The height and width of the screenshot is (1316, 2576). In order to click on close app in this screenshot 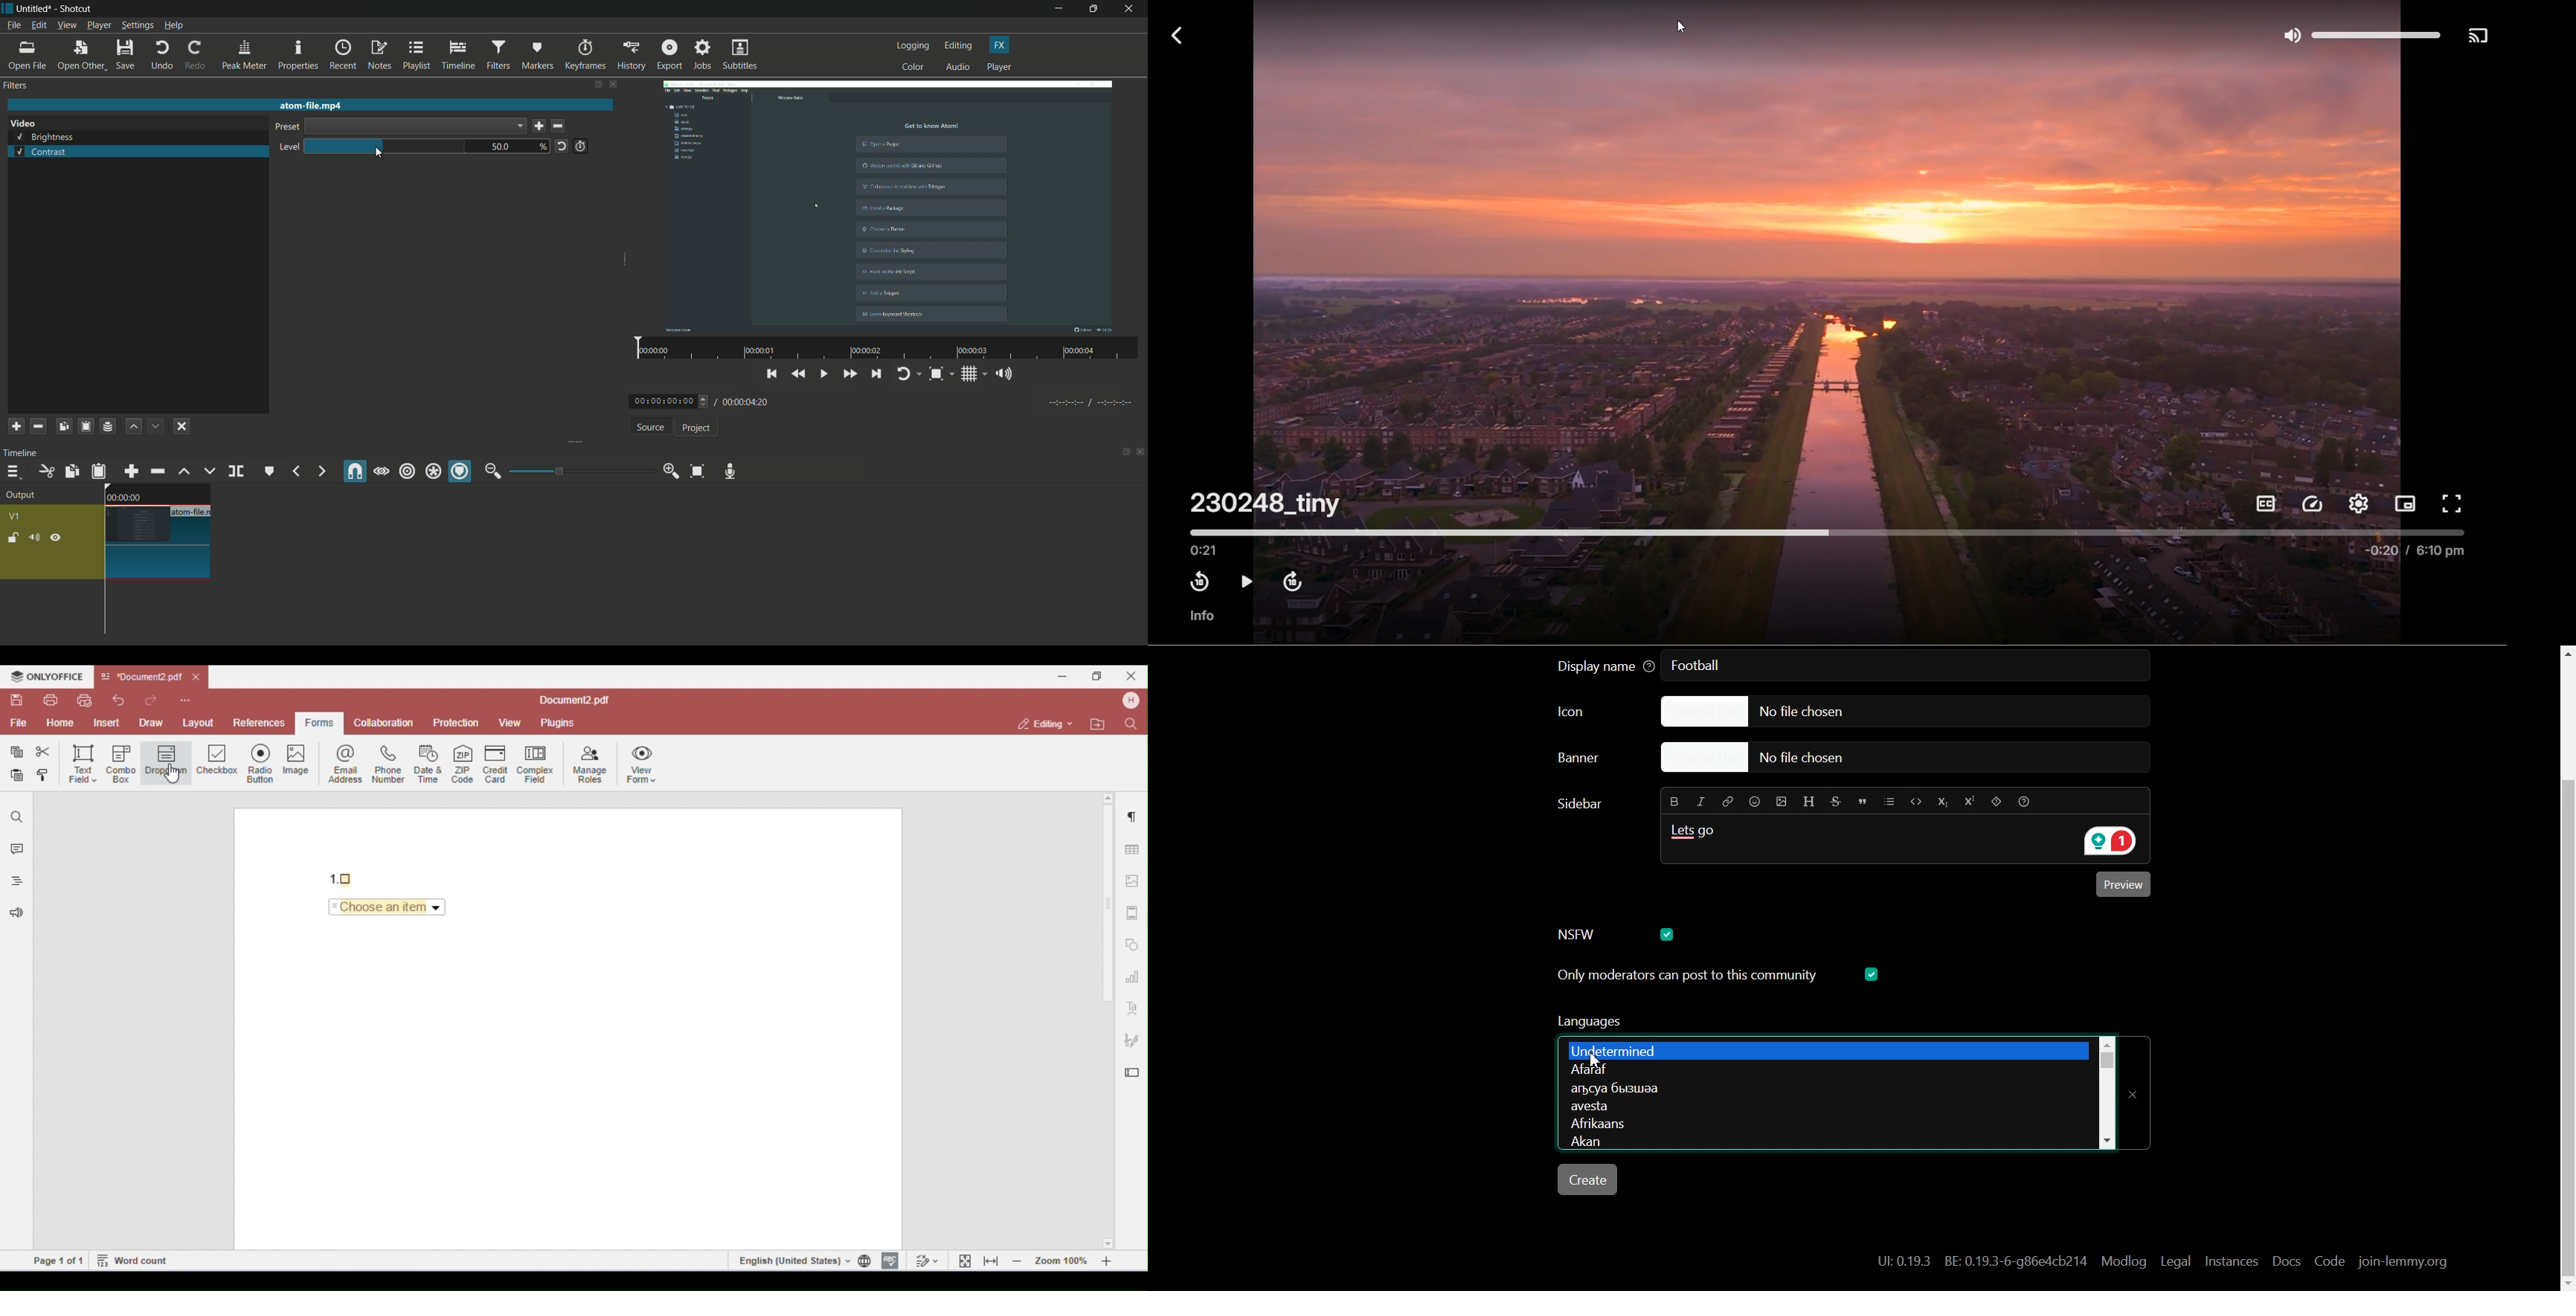, I will do `click(1131, 9)`.